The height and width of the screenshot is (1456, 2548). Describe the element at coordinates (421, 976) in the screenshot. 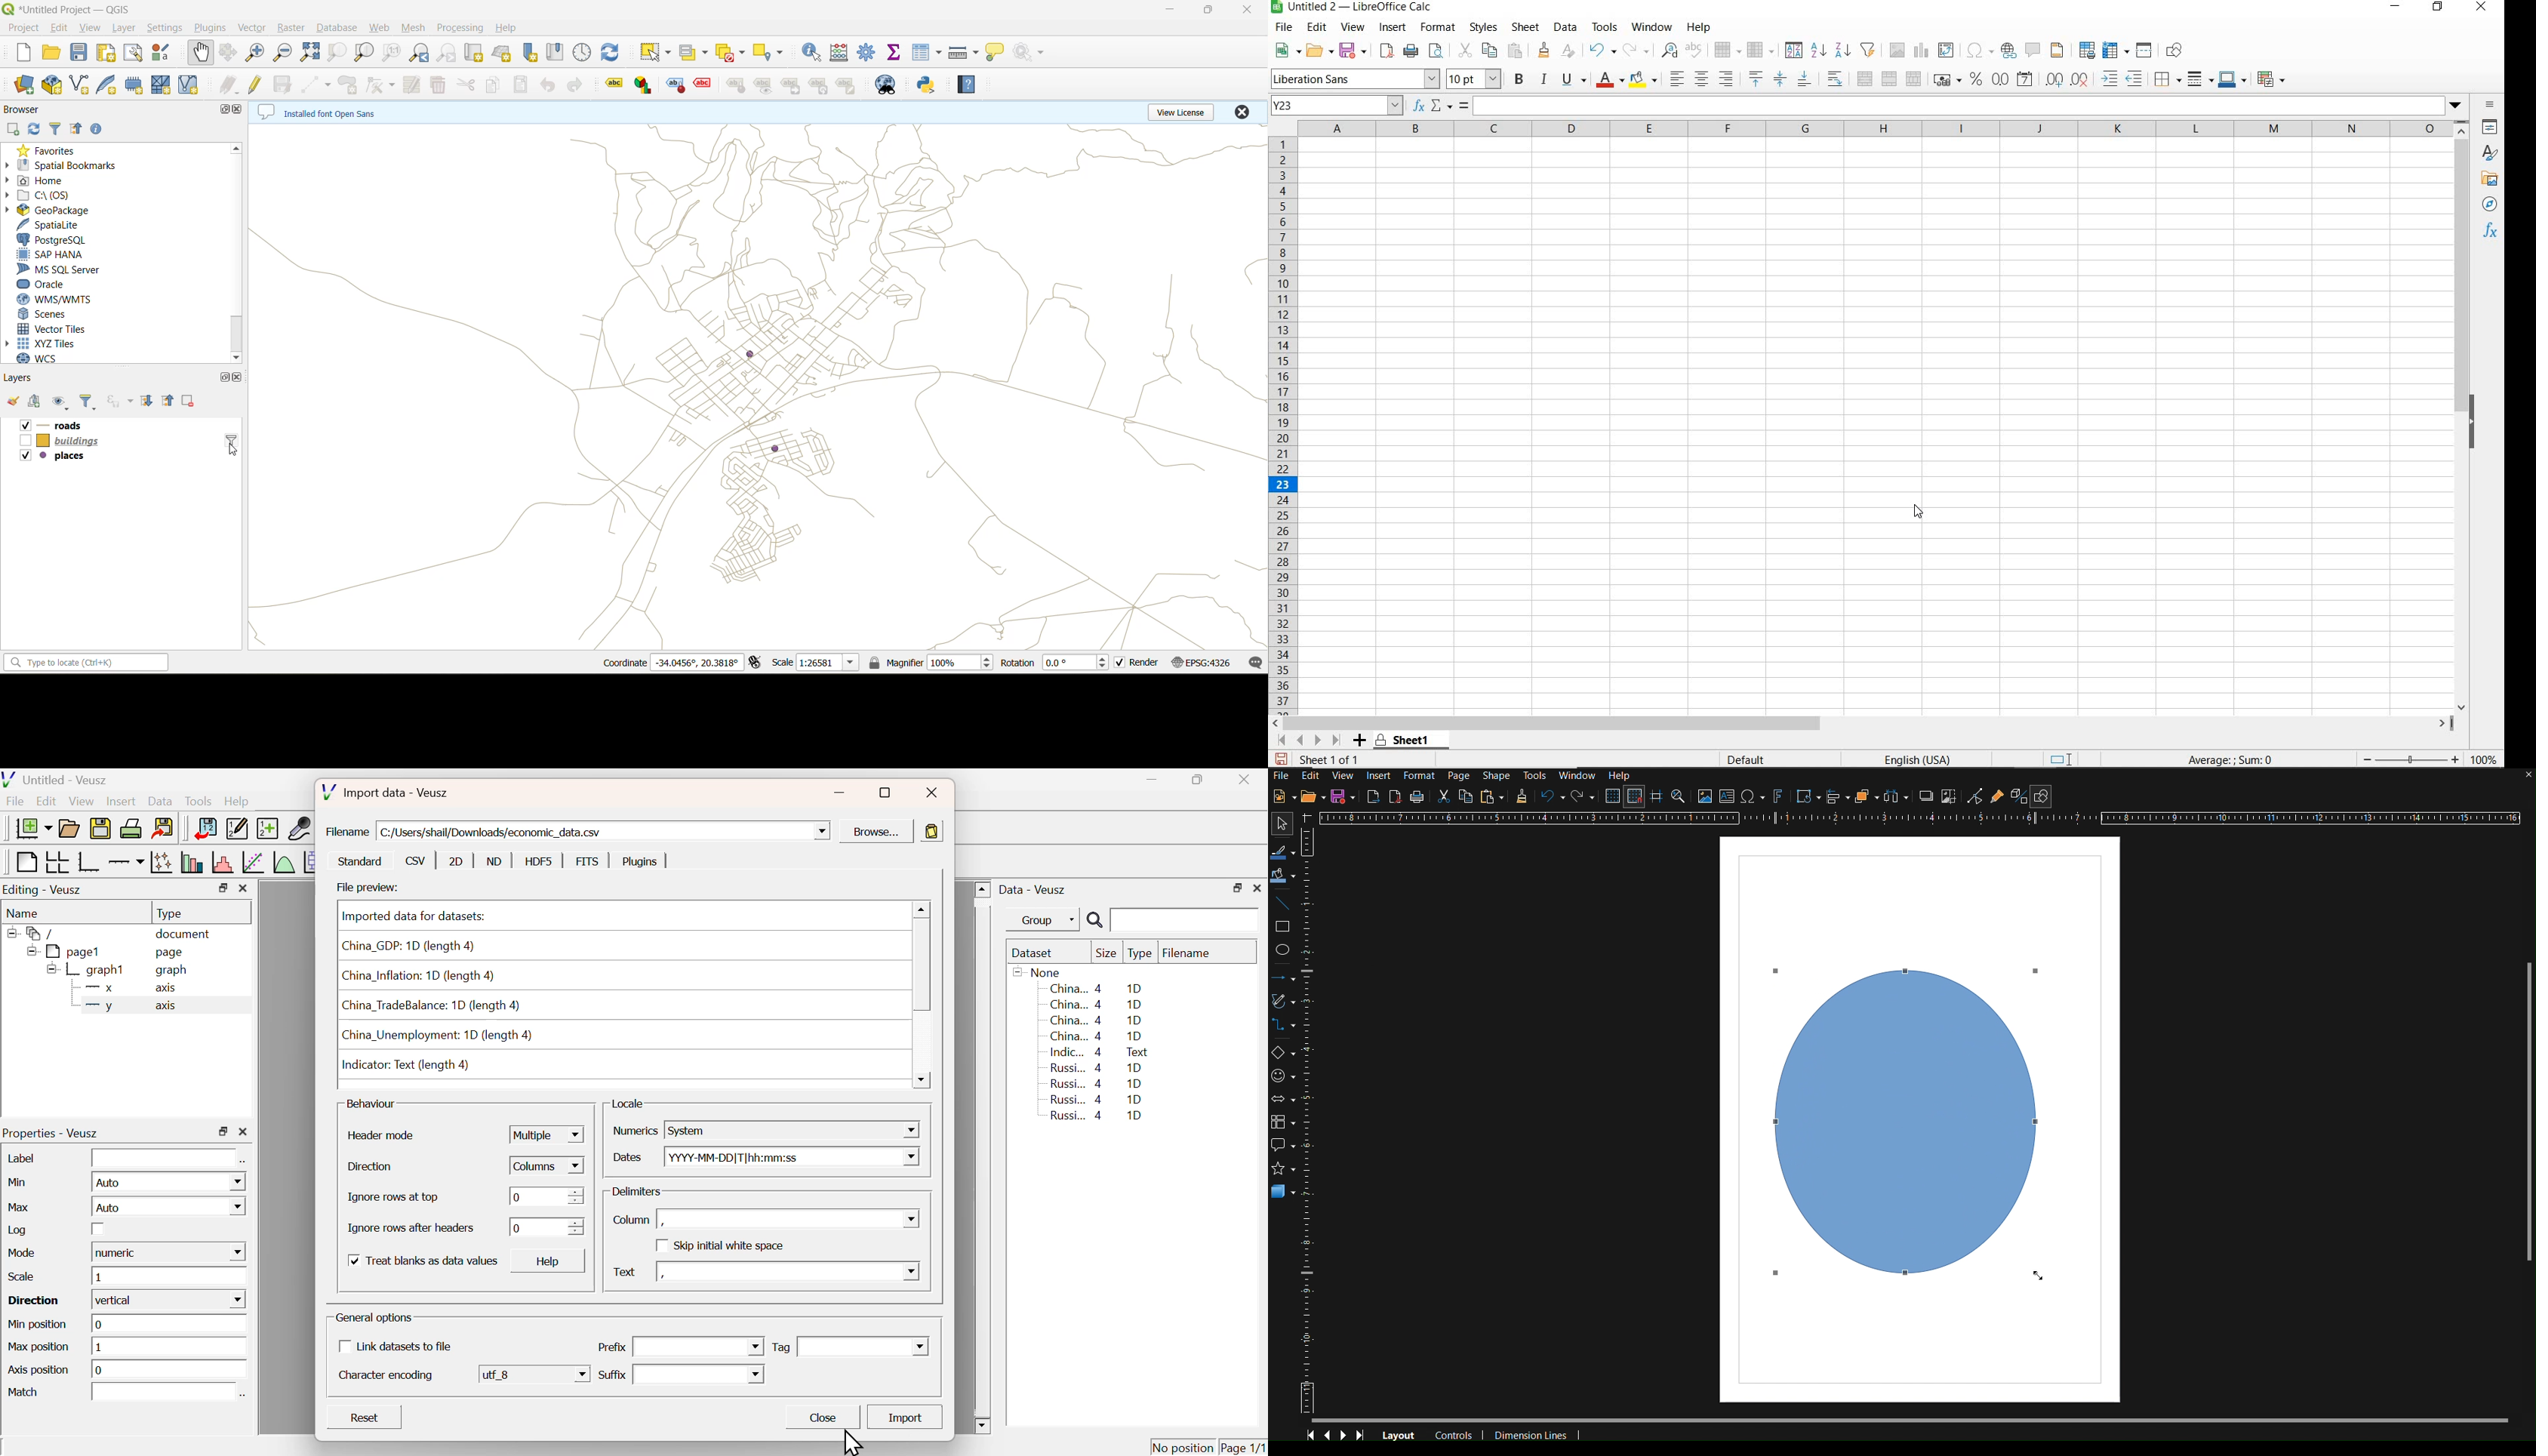

I see `China_Inflation: 1D (length 4)` at that location.